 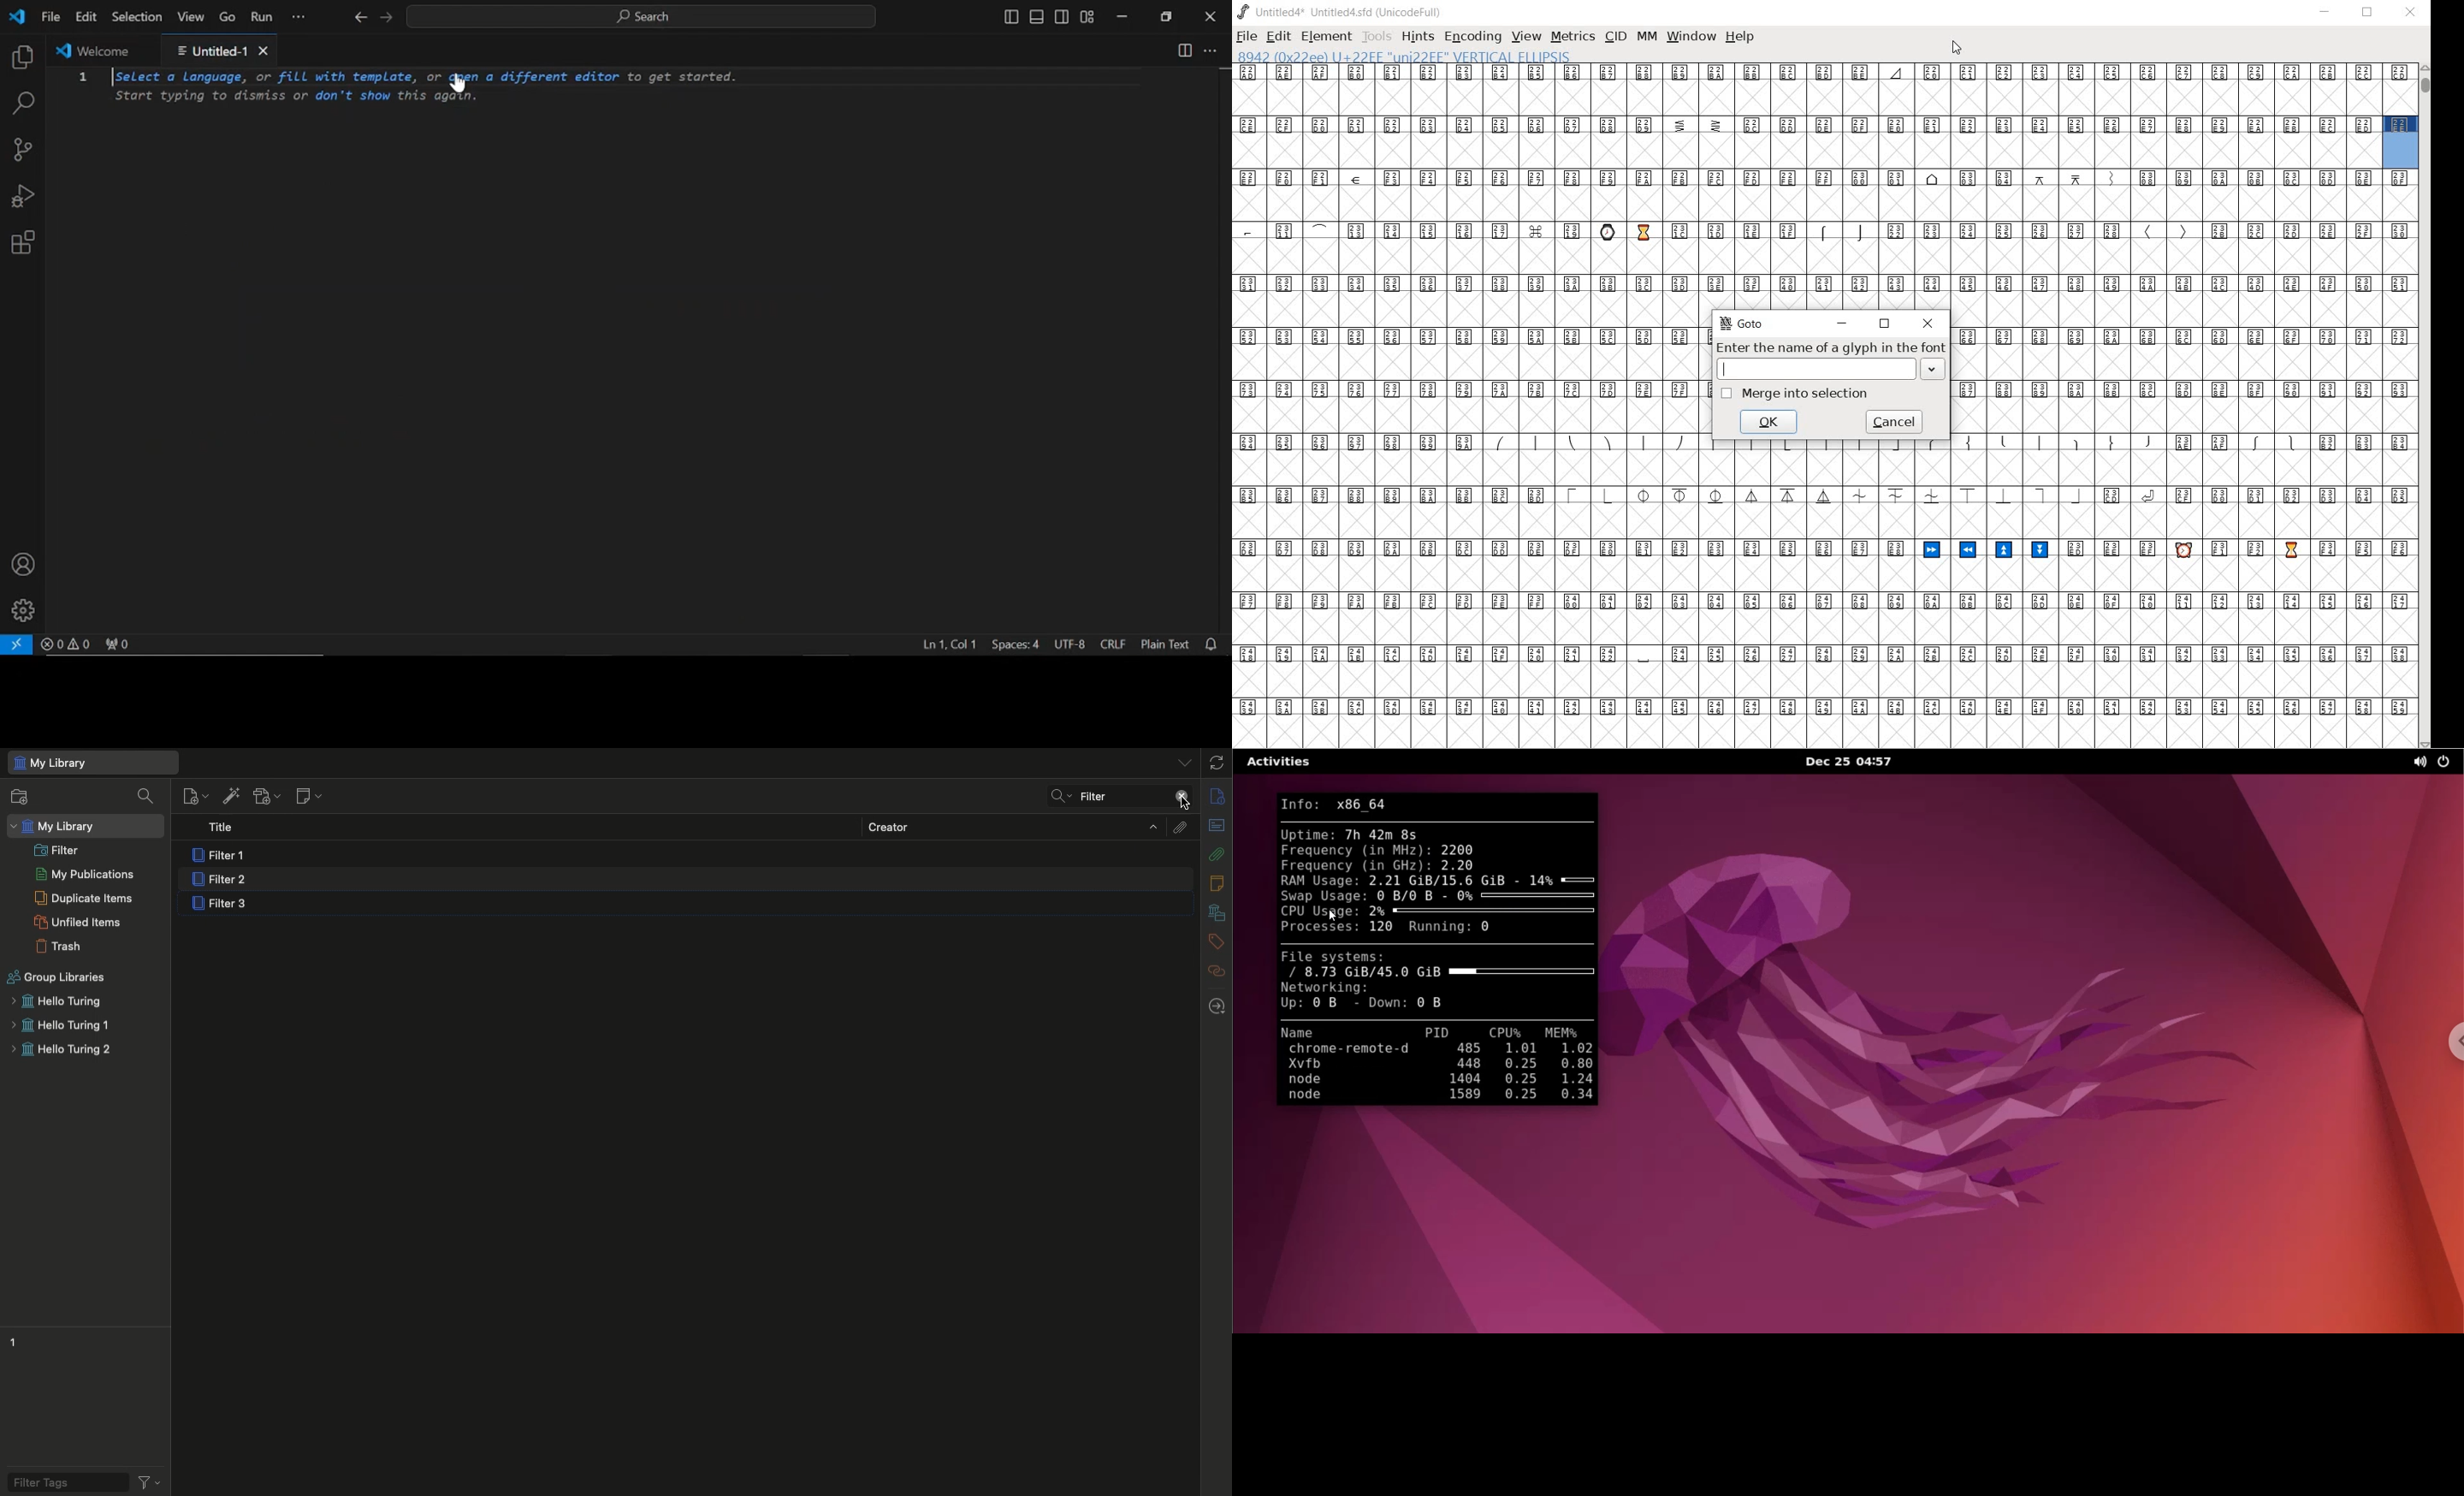 I want to click on Sync, so click(x=1217, y=763).